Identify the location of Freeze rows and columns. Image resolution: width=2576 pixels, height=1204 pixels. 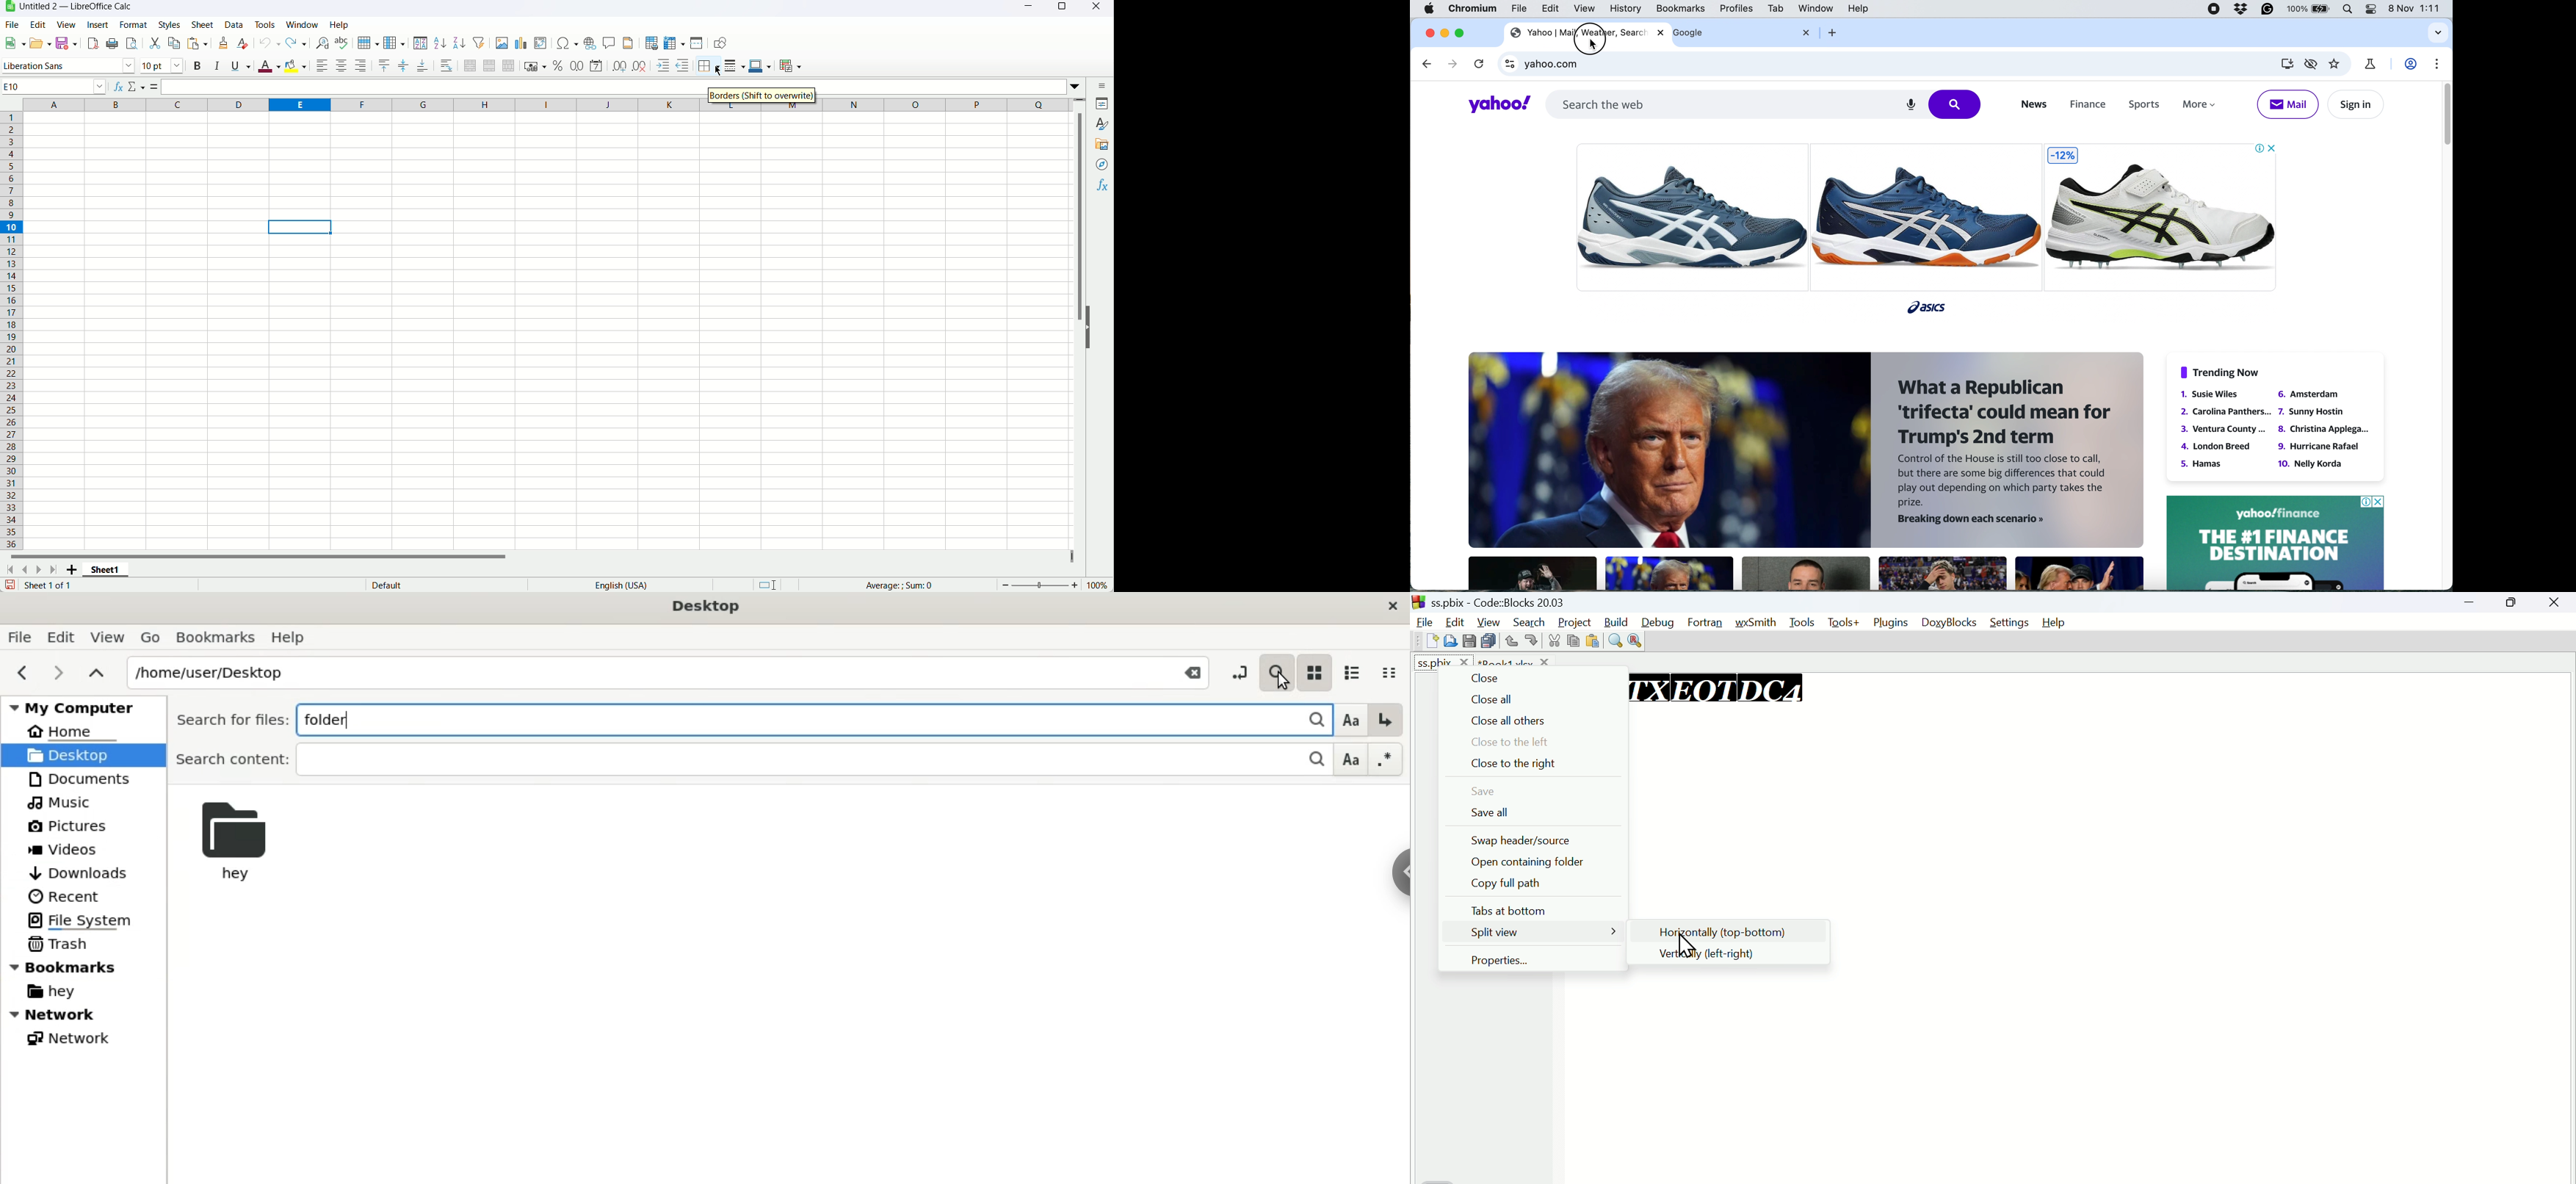
(675, 42).